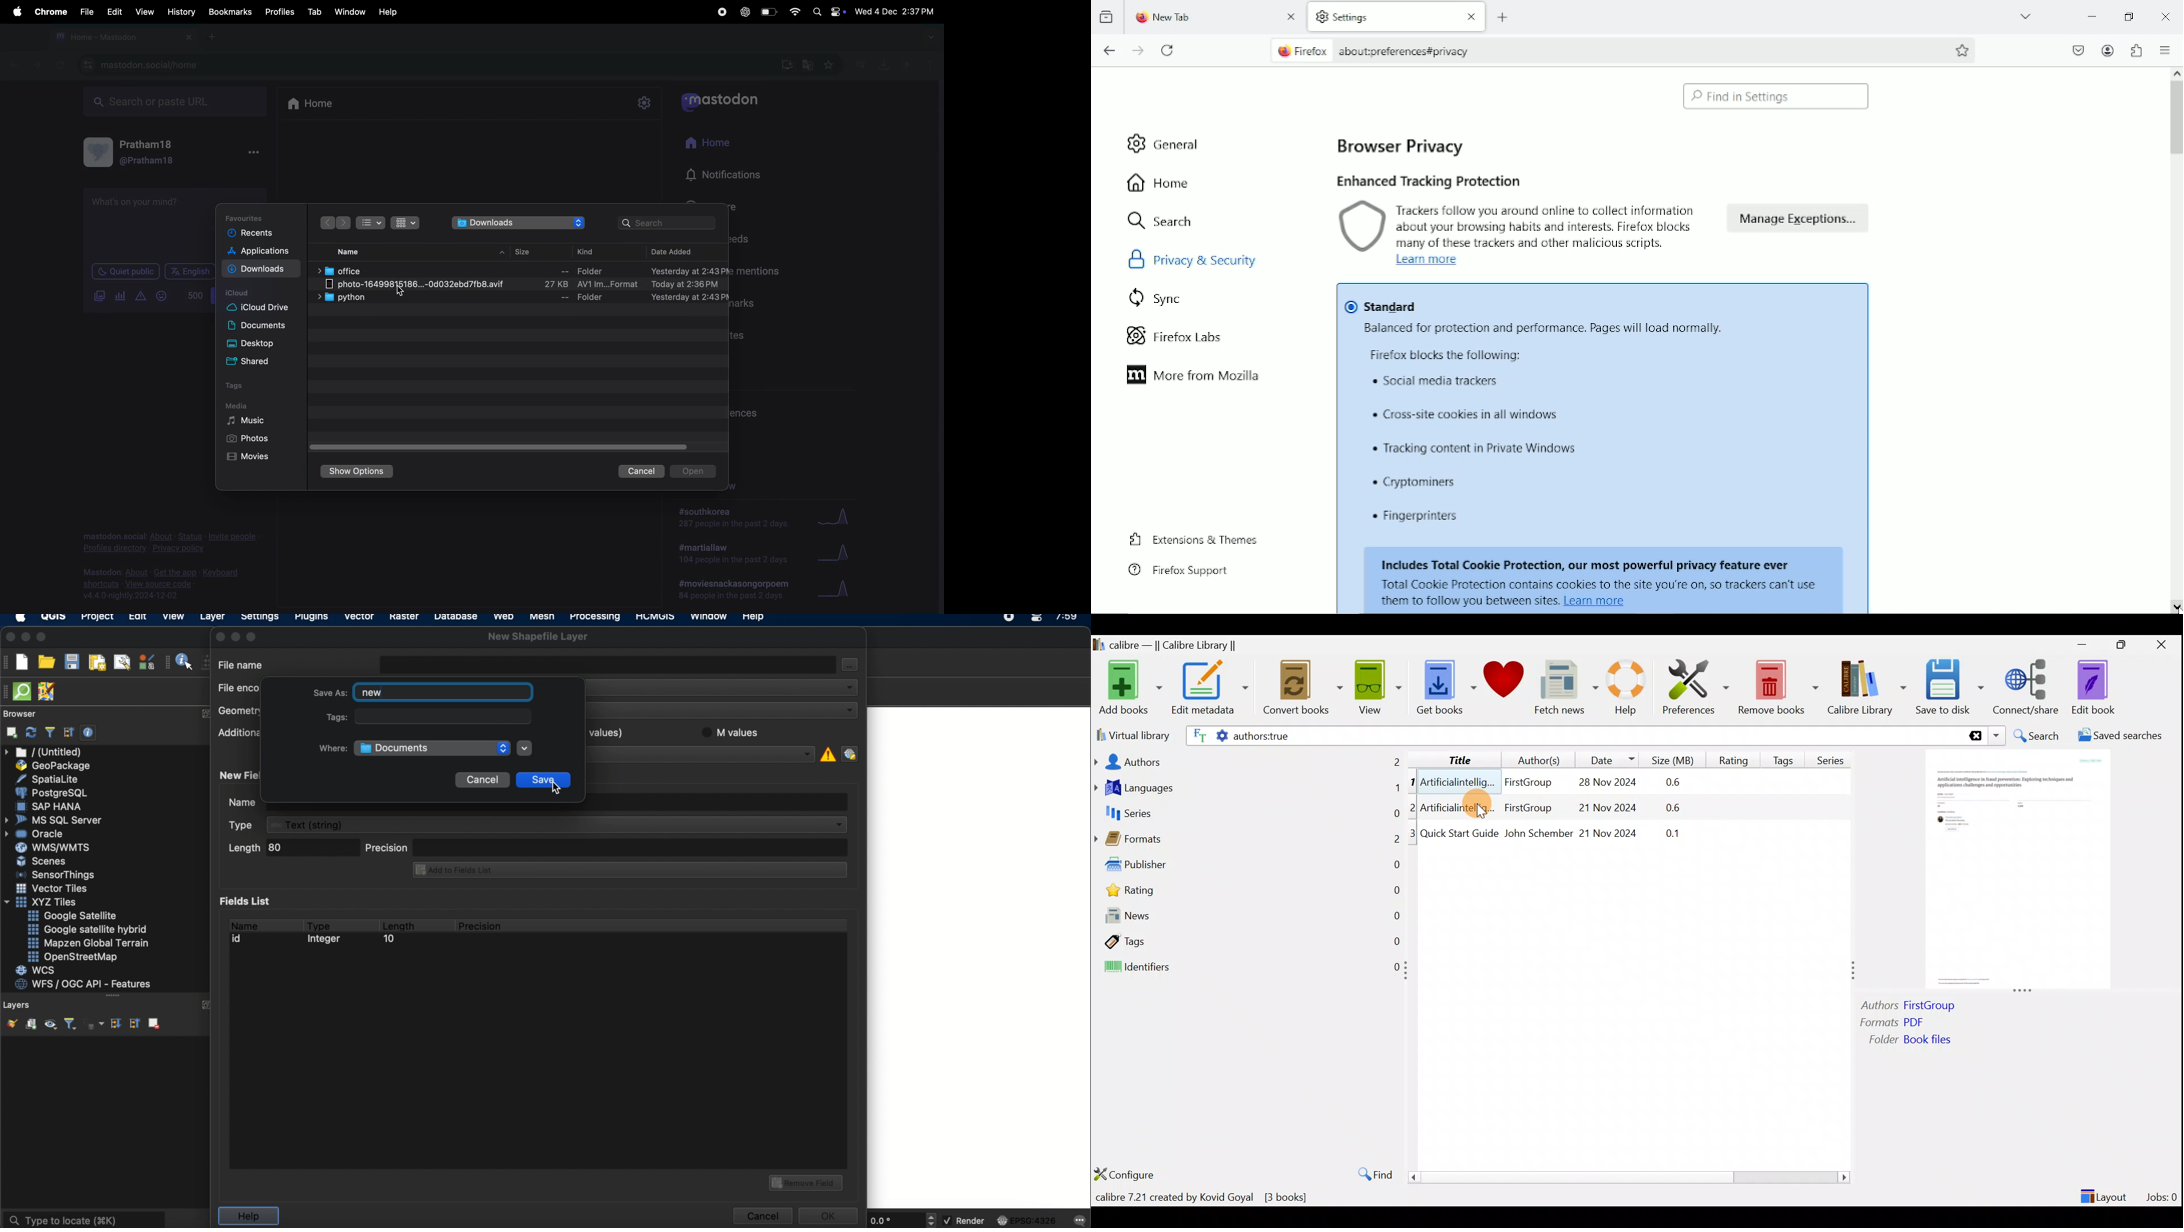 This screenshot has width=2184, height=1232. I want to click on search, so click(1161, 220).